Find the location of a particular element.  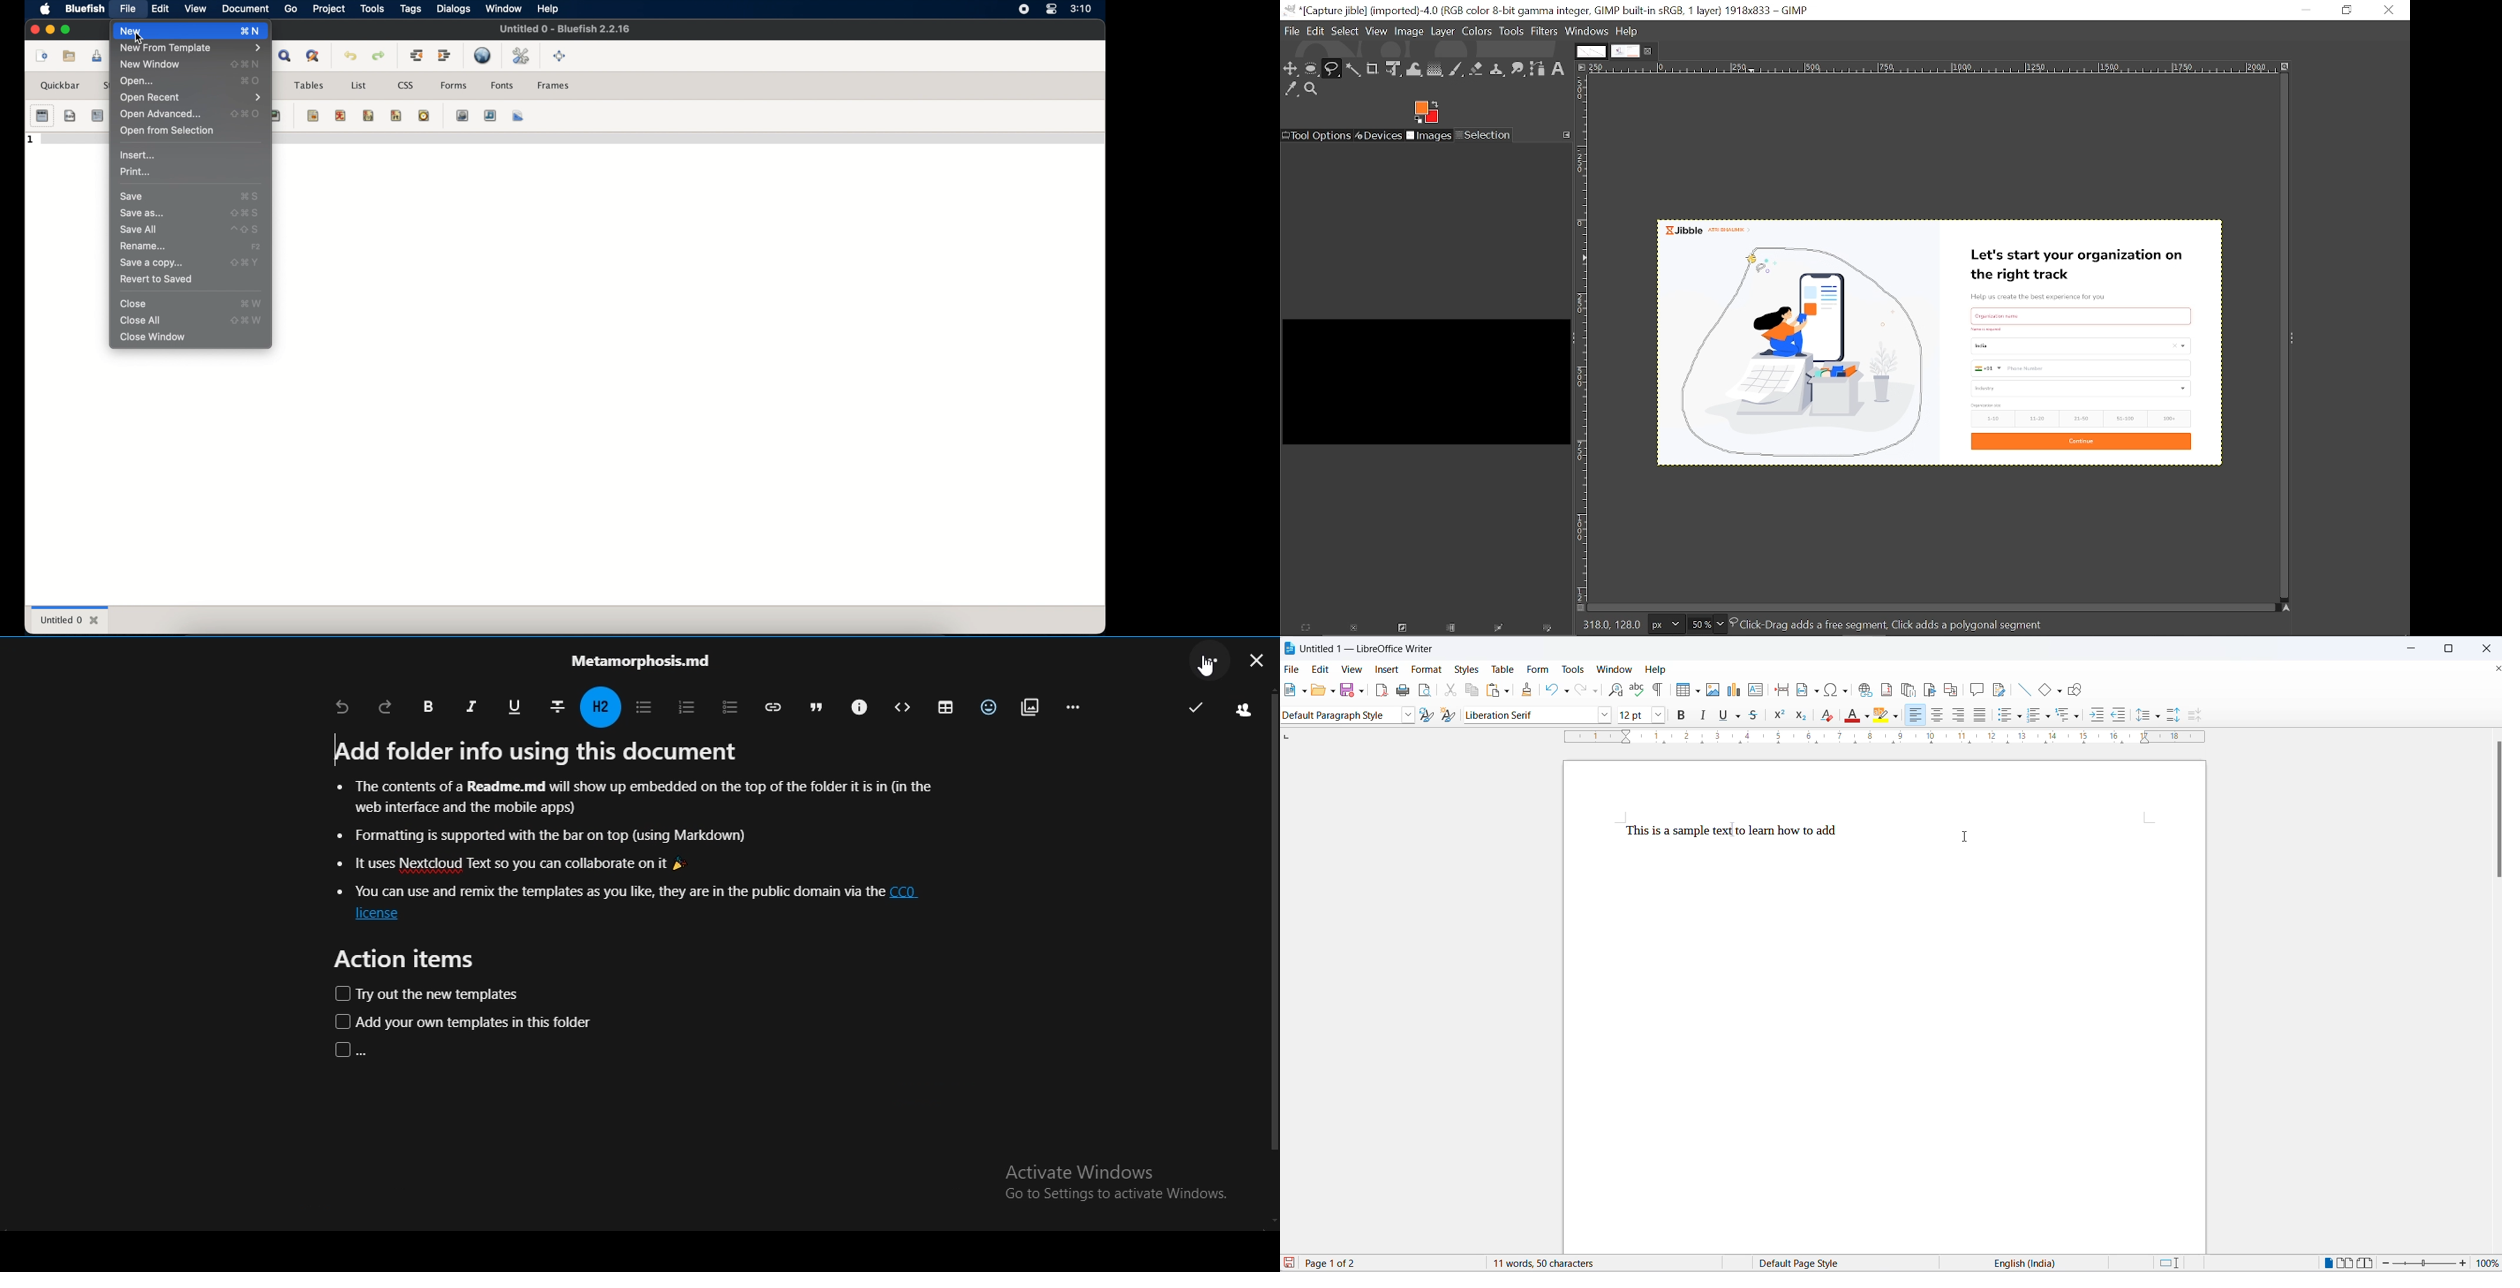

italic is located at coordinates (473, 705).